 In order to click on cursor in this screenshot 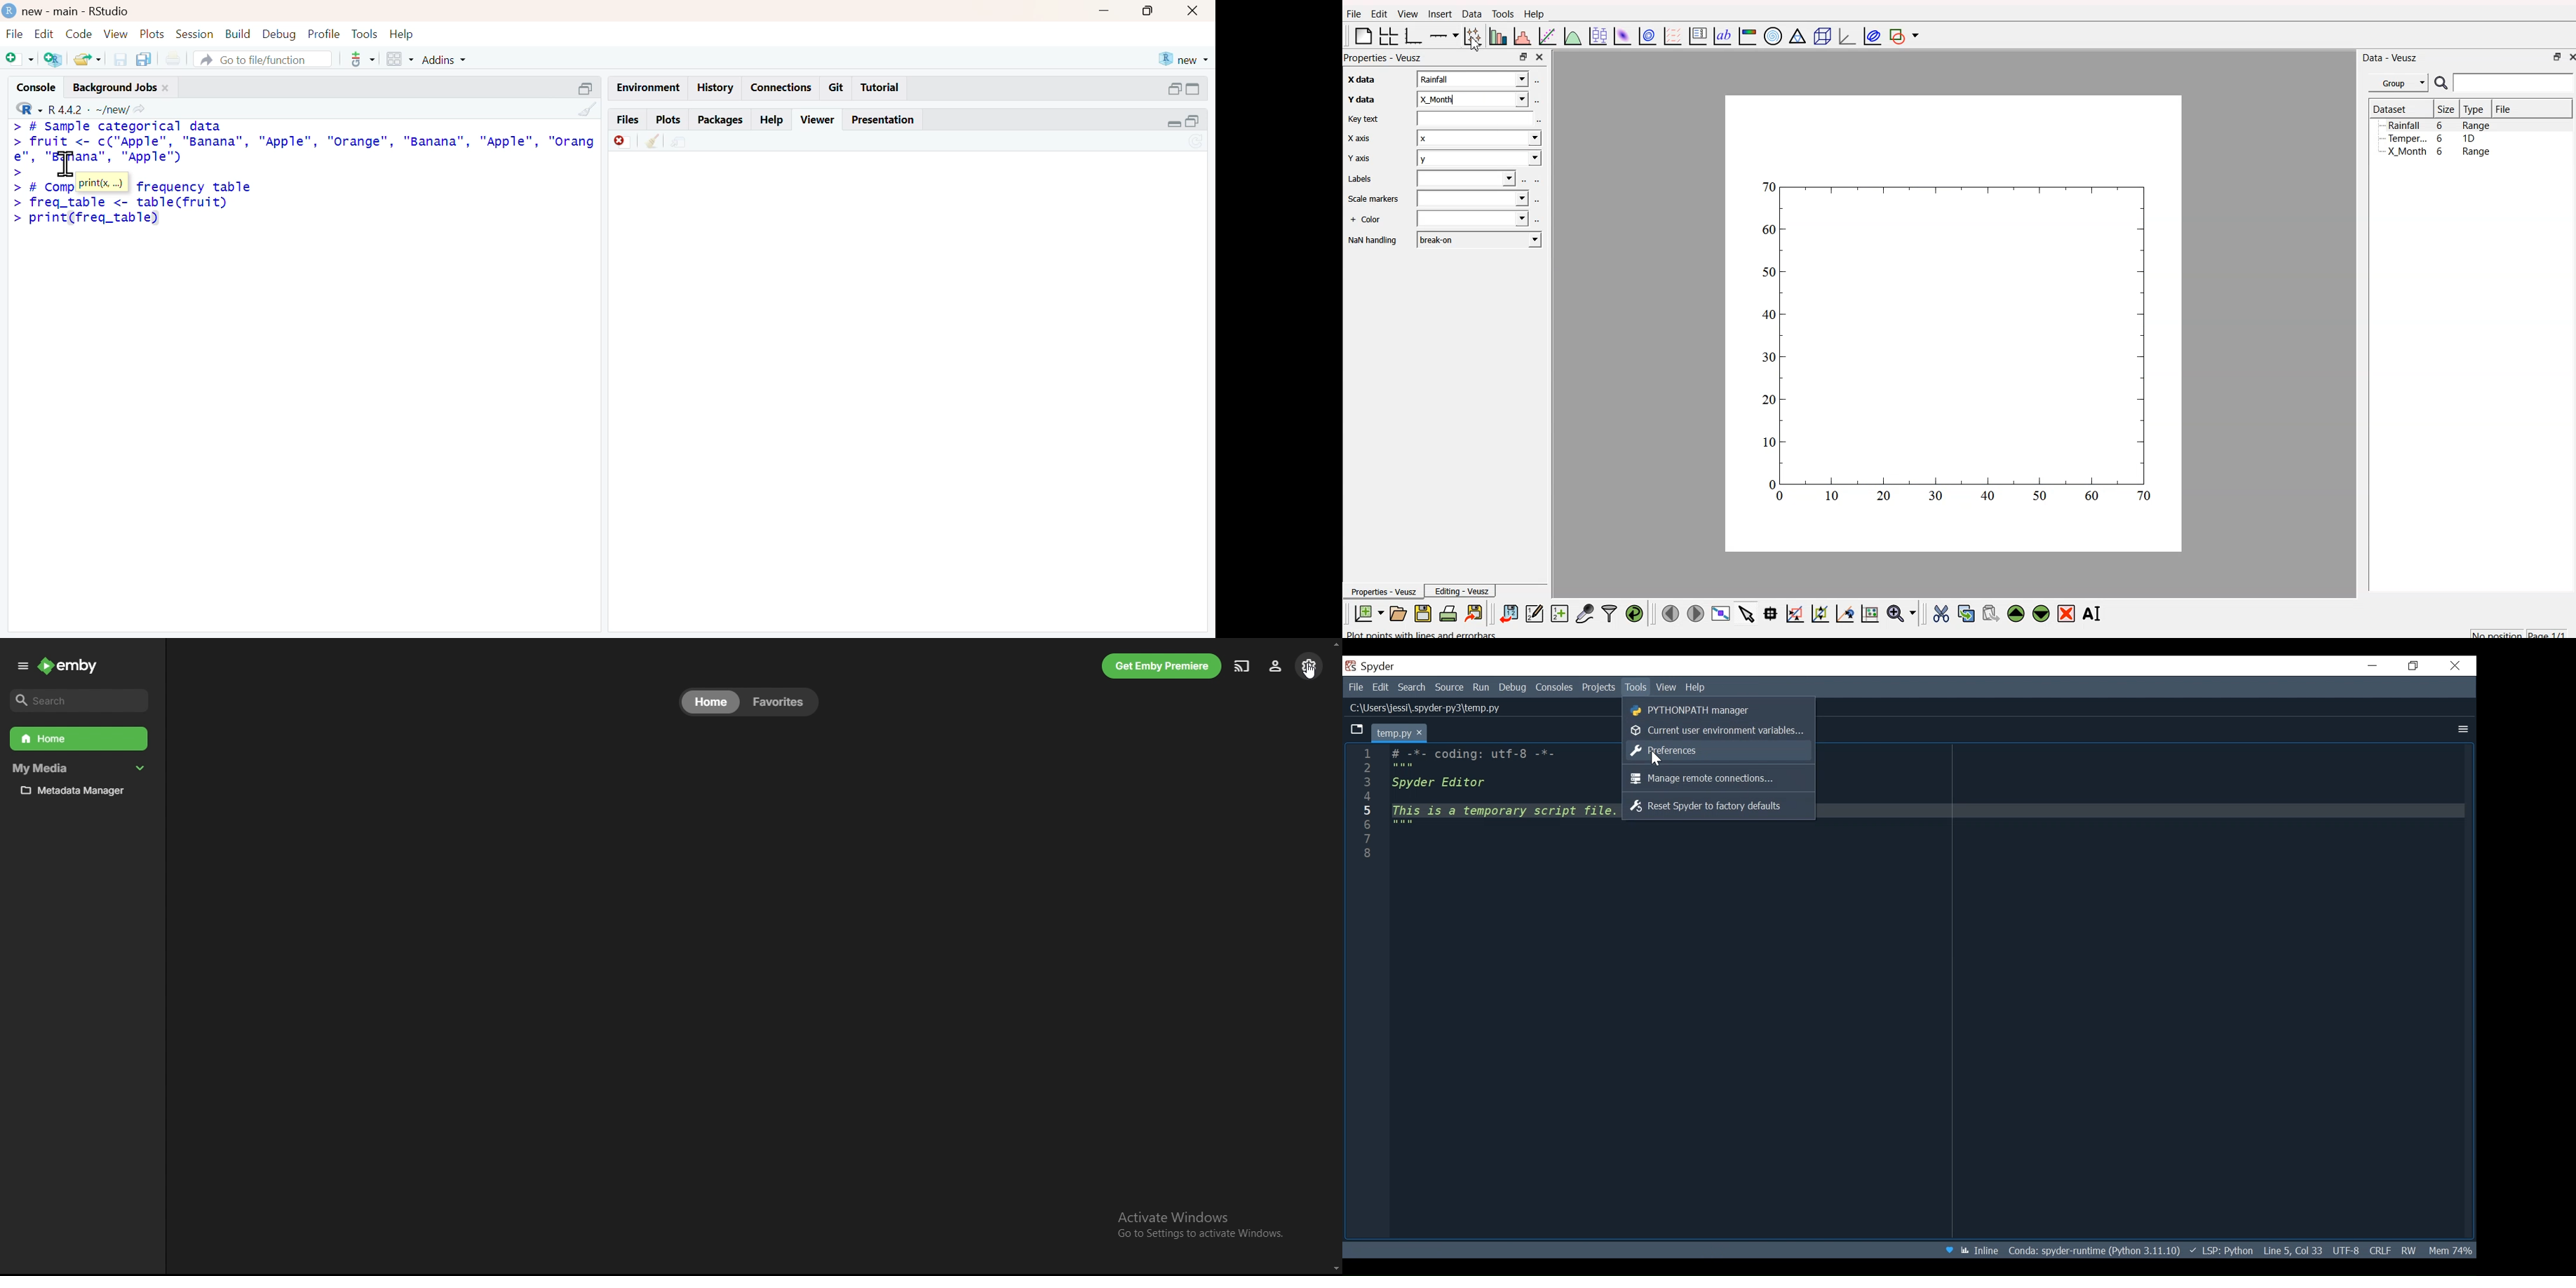, I will do `click(67, 166)`.